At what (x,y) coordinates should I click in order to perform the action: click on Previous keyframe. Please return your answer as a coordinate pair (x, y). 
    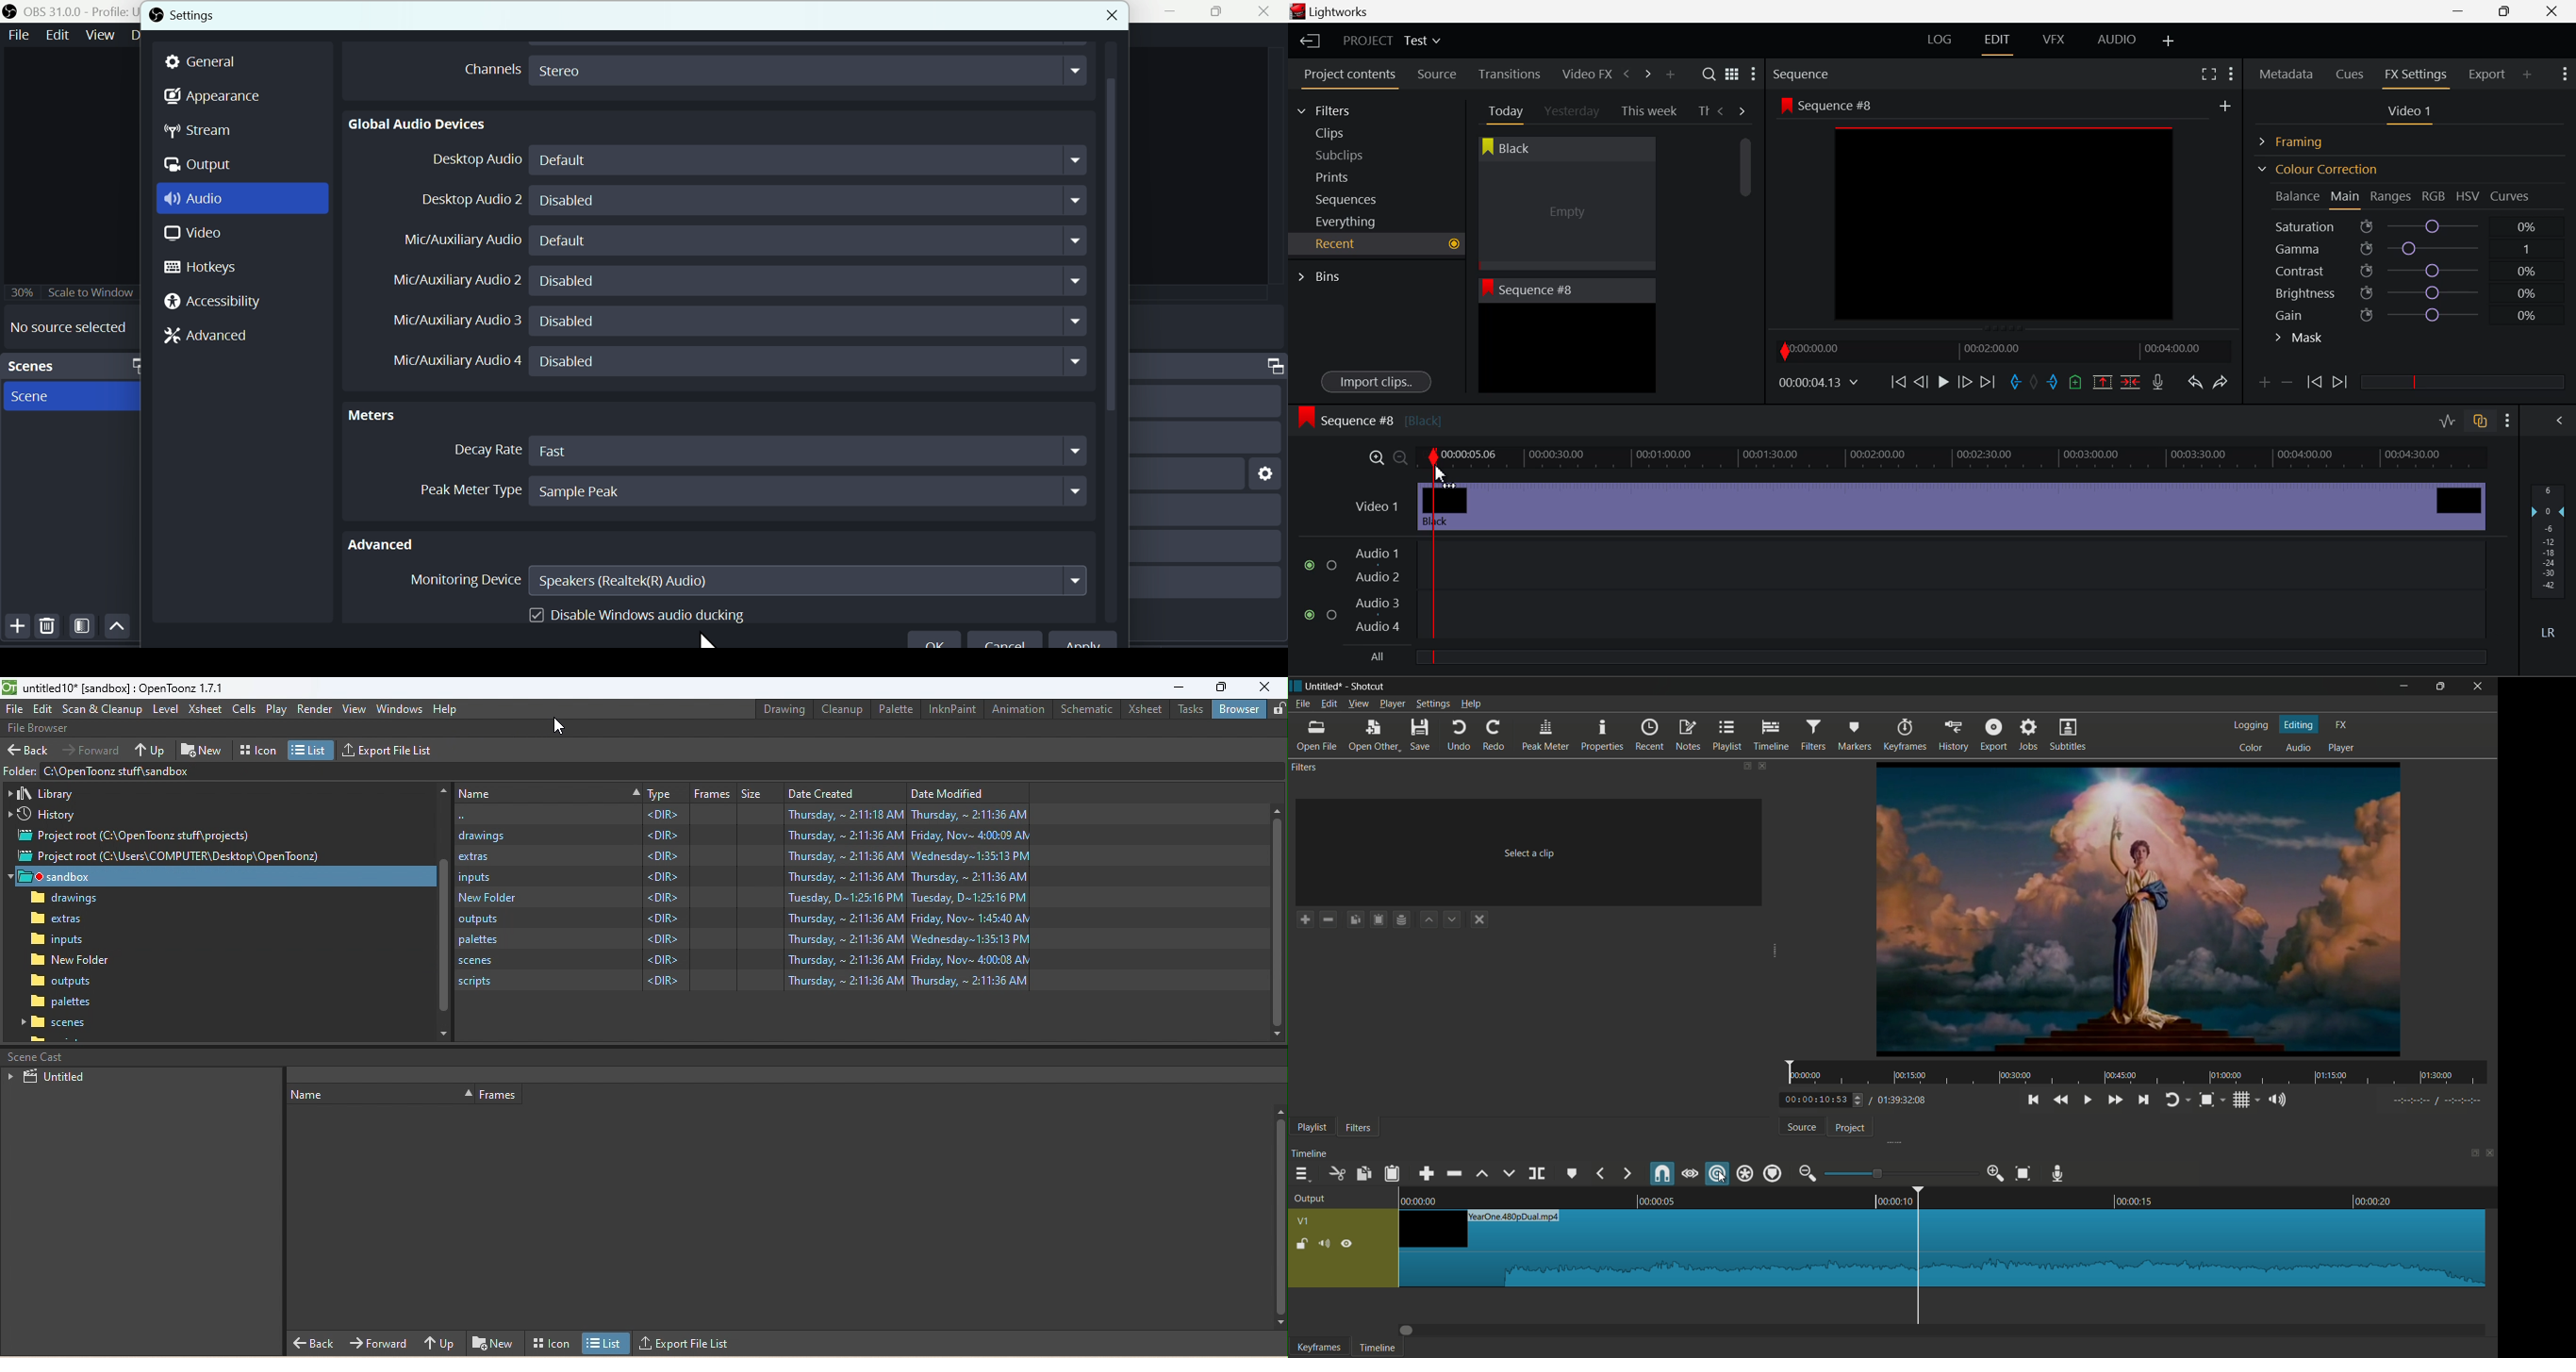
    Looking at the image, I should click on (2313, 383).